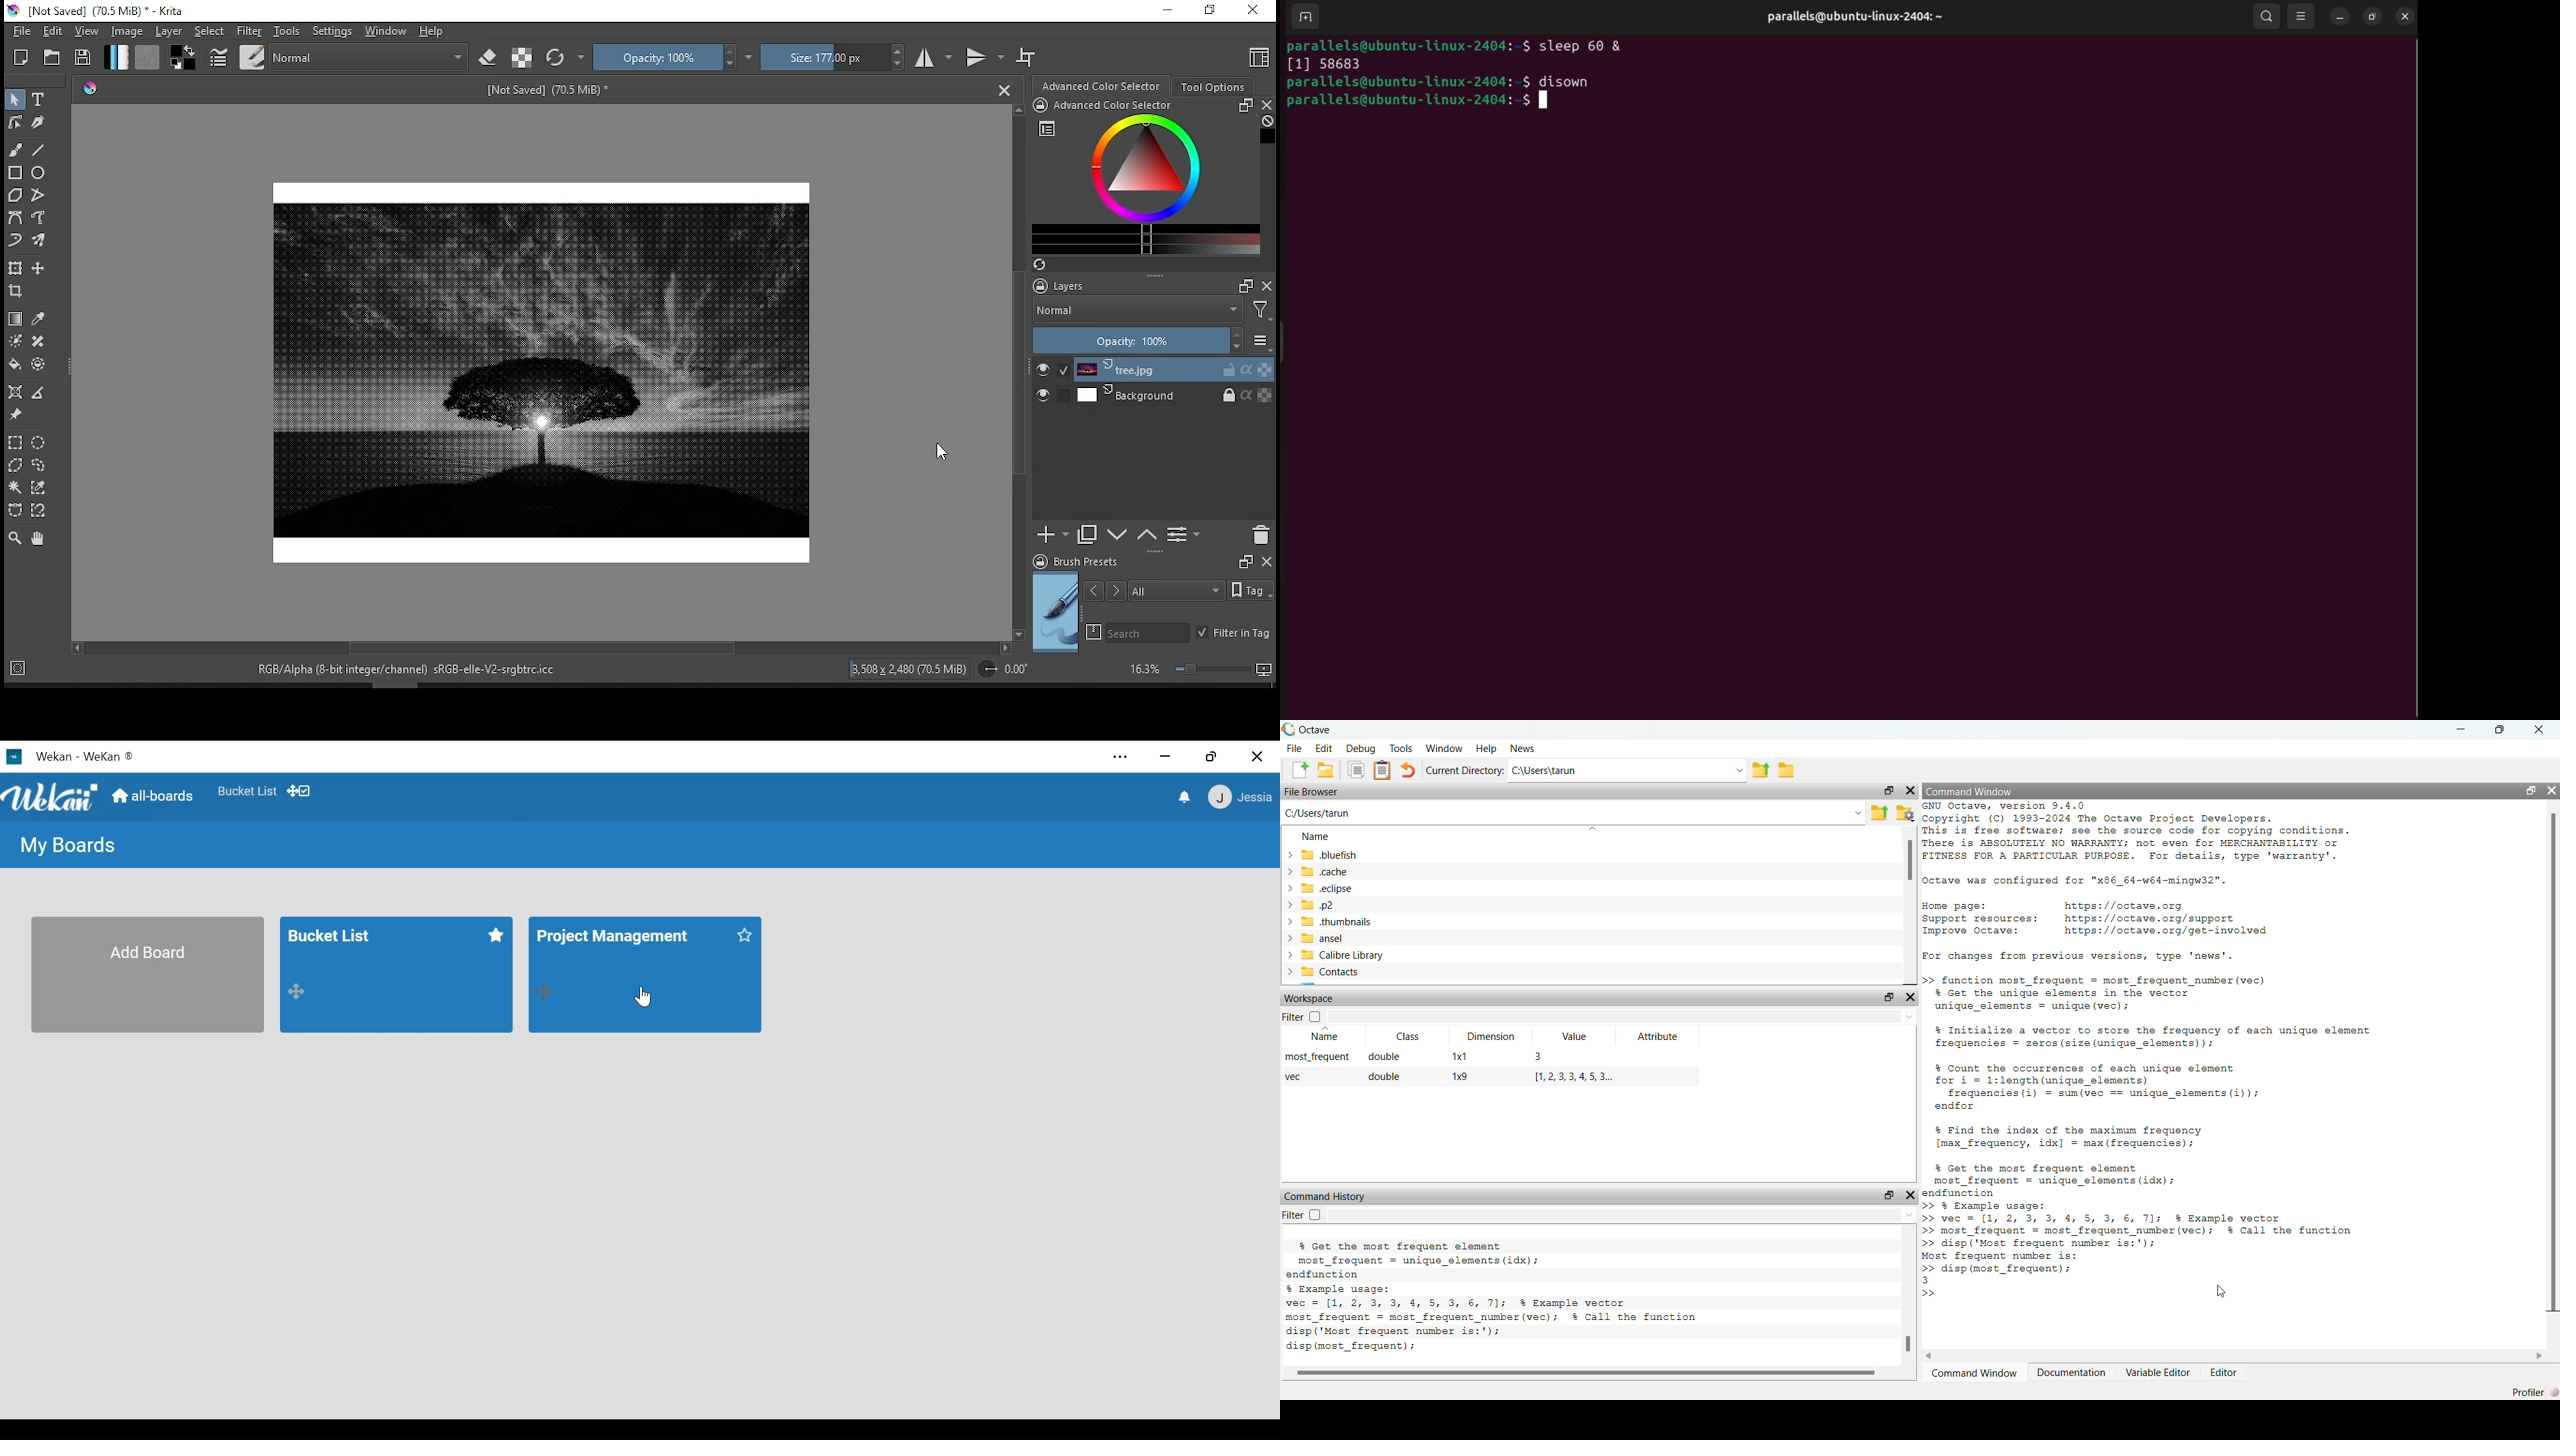 The image size is (2576, 1456). I want to click on  ellipse selection tool, so click(38, 442).